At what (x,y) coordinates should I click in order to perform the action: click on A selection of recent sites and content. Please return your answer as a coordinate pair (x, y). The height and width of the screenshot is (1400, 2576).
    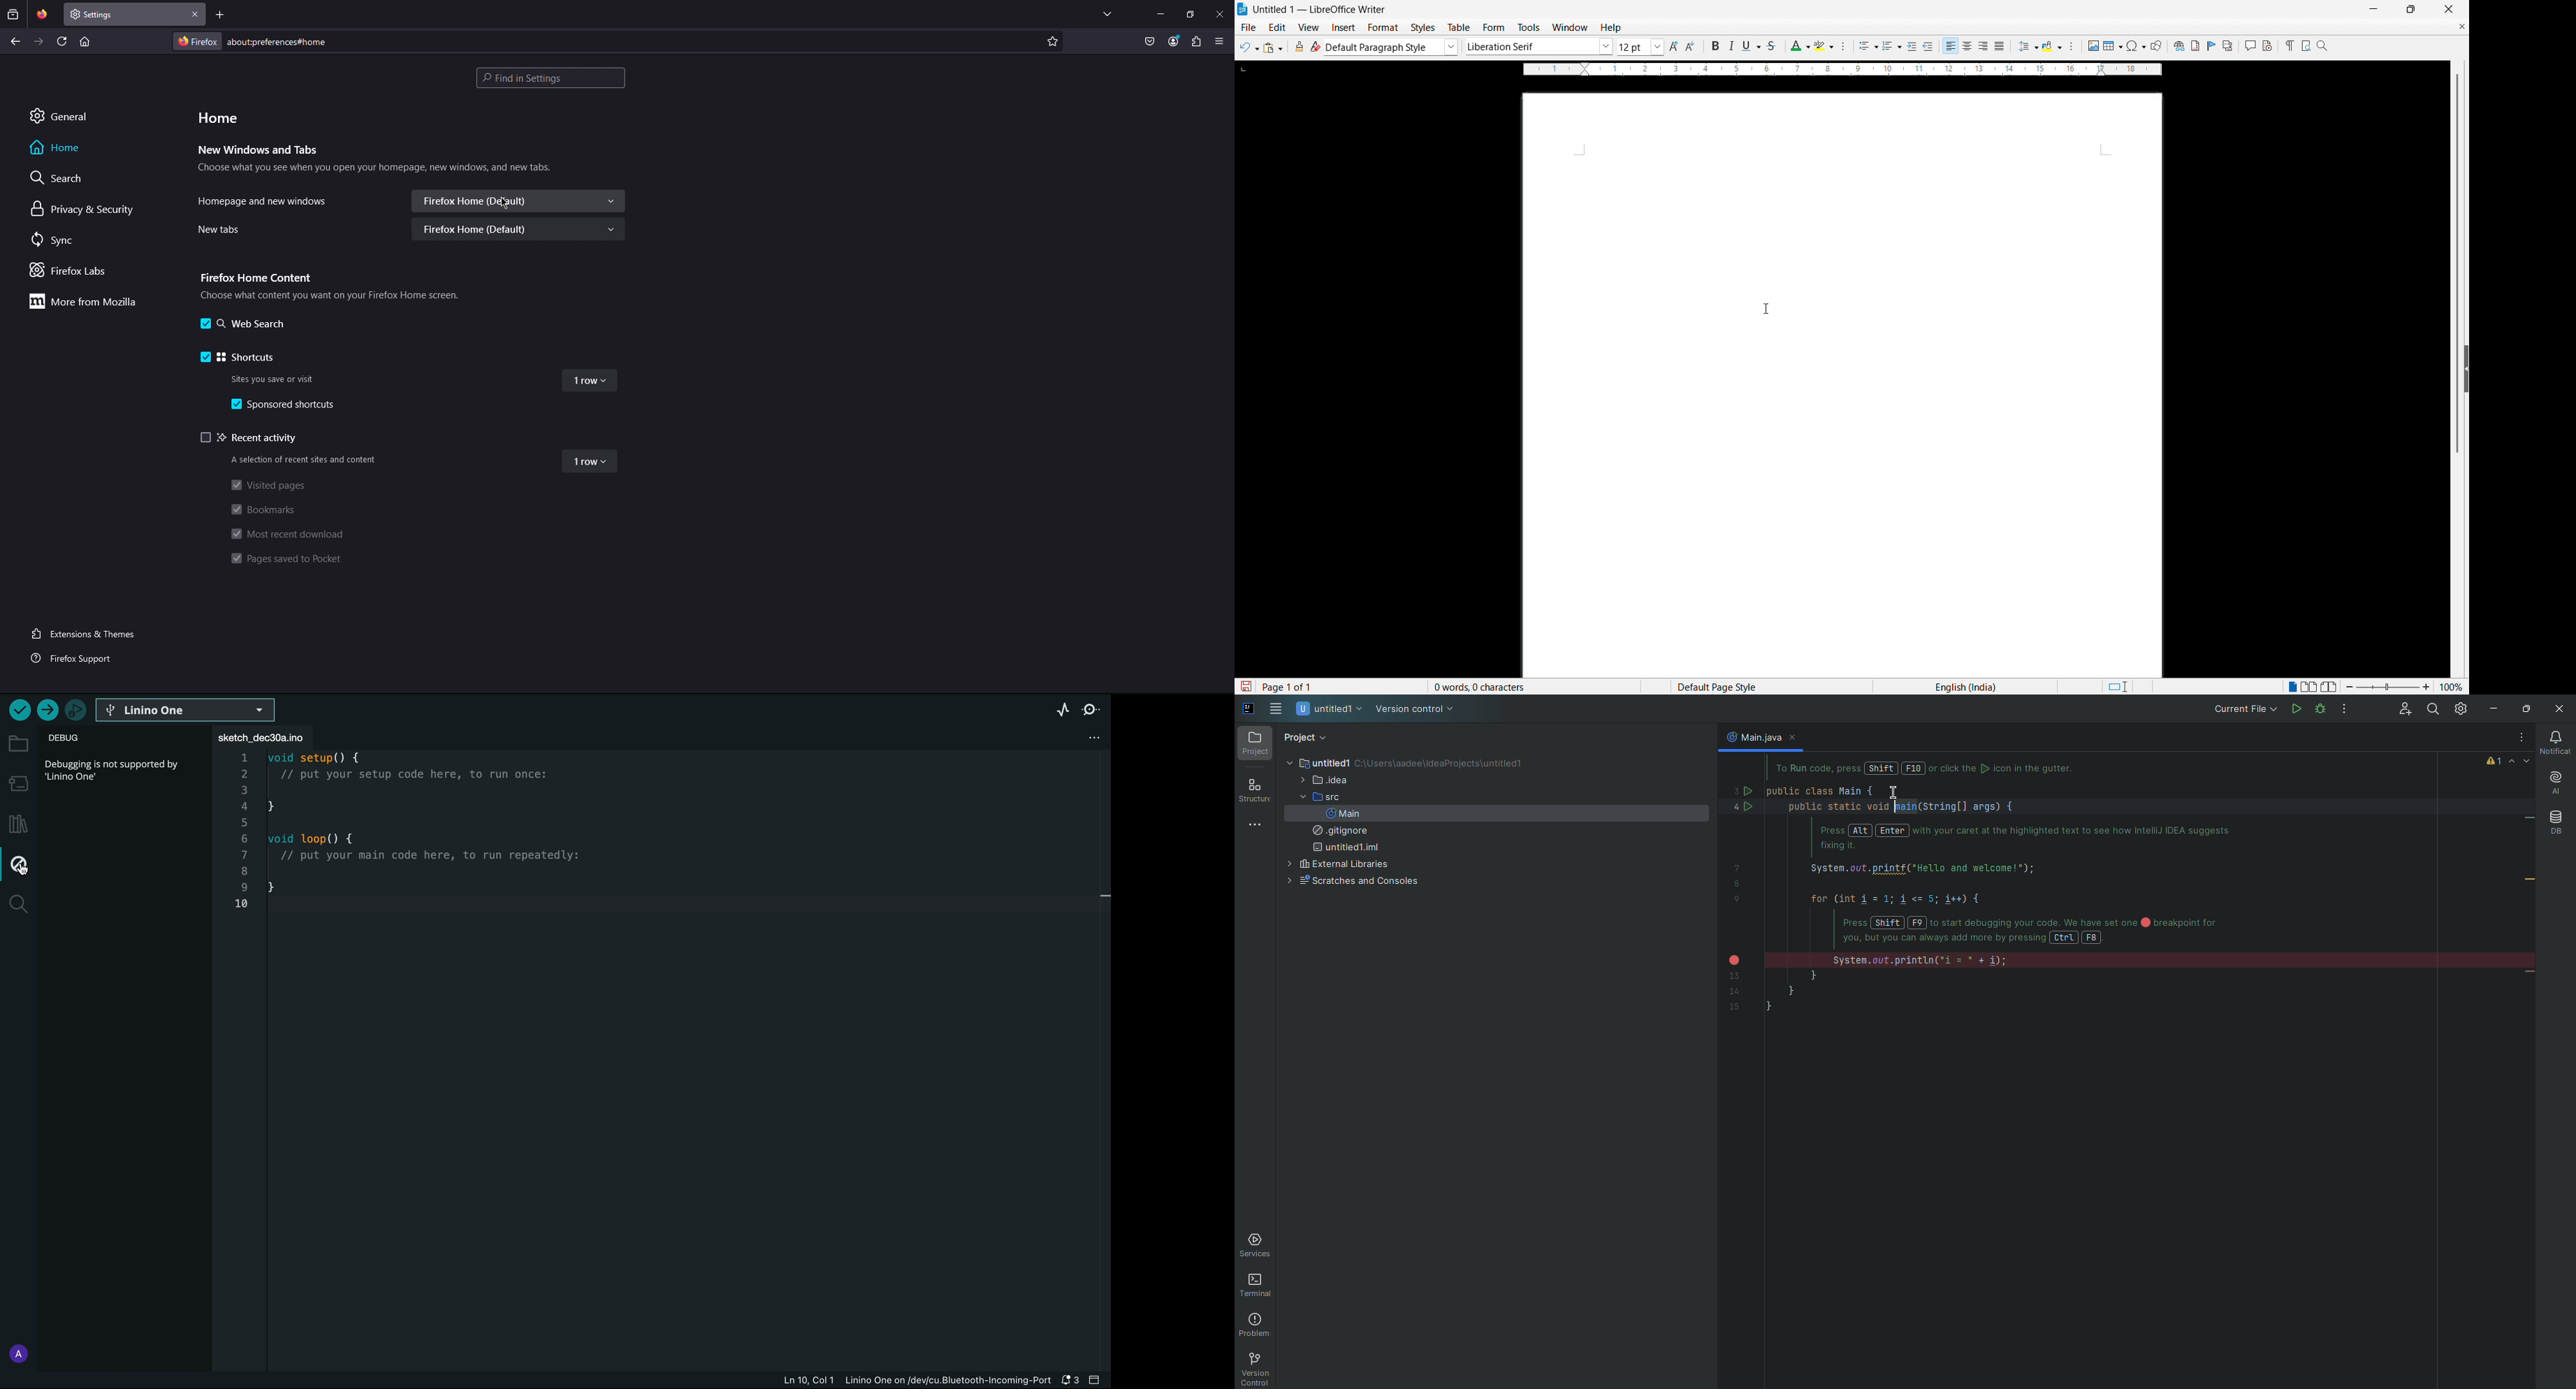
    Looking at the image, I should click on (305, 460).